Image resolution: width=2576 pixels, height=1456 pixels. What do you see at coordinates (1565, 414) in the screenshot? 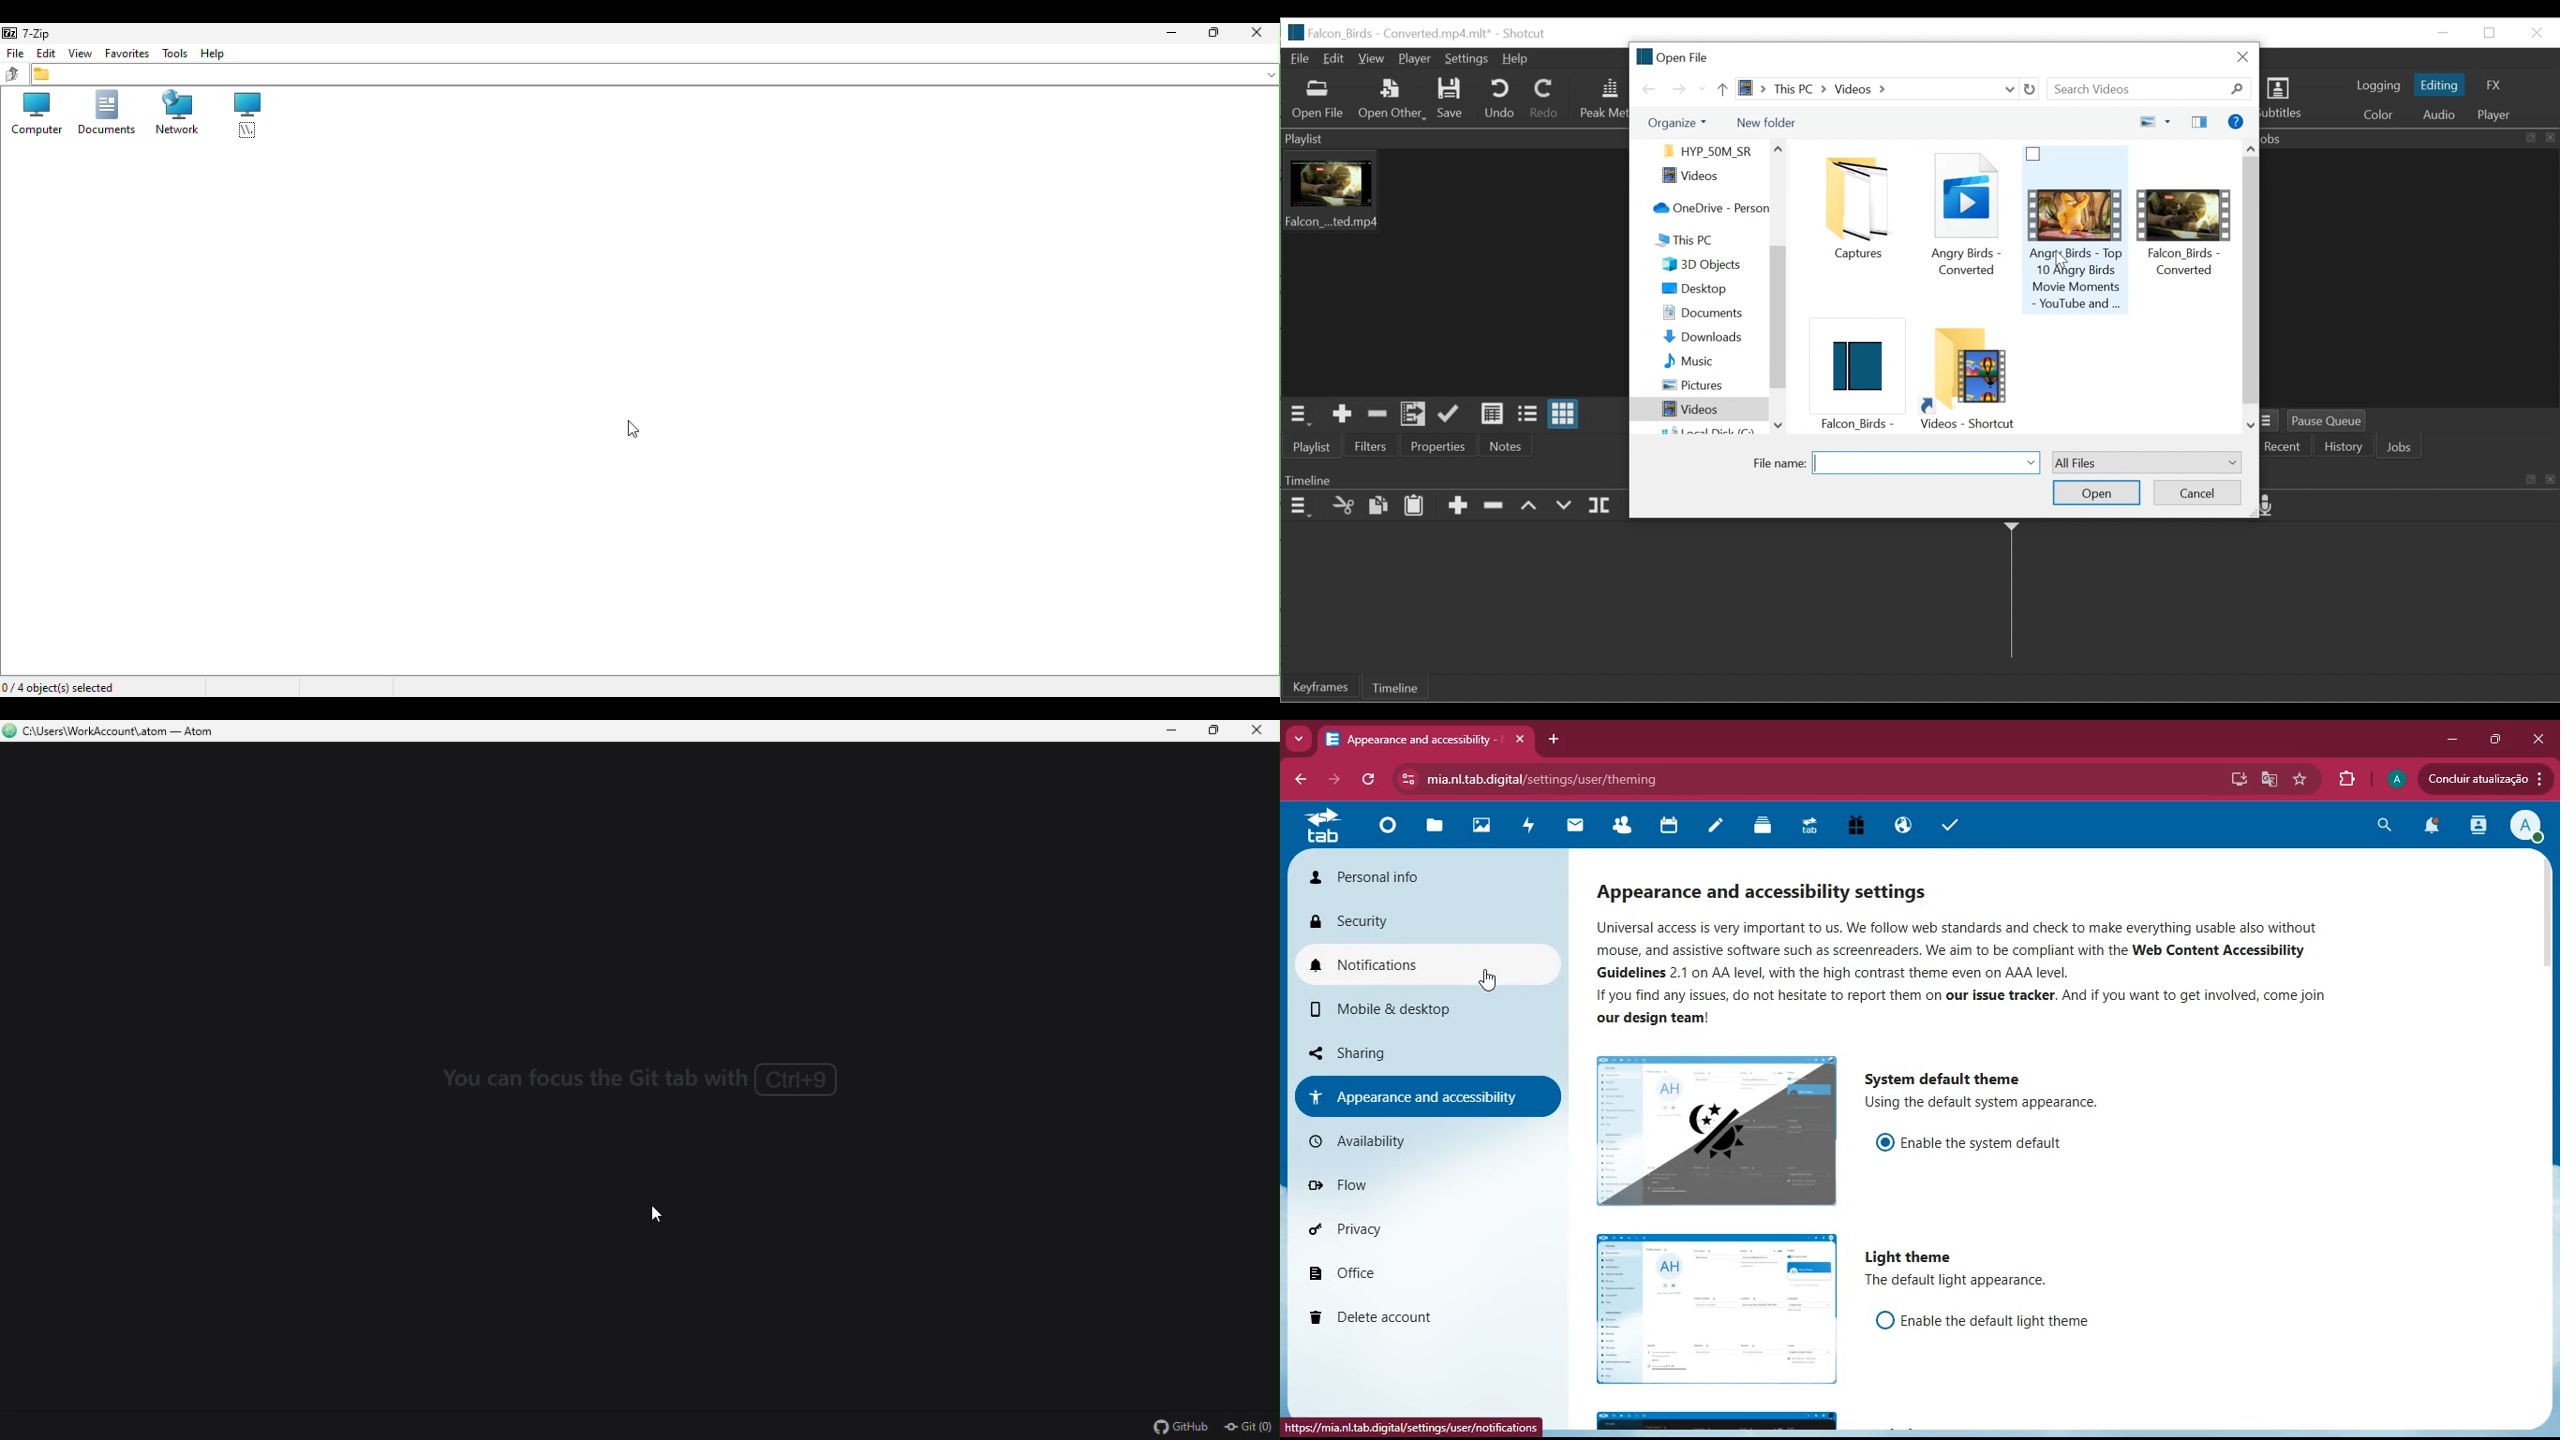
I see `View as icons` at bounding box center [1565, 414].